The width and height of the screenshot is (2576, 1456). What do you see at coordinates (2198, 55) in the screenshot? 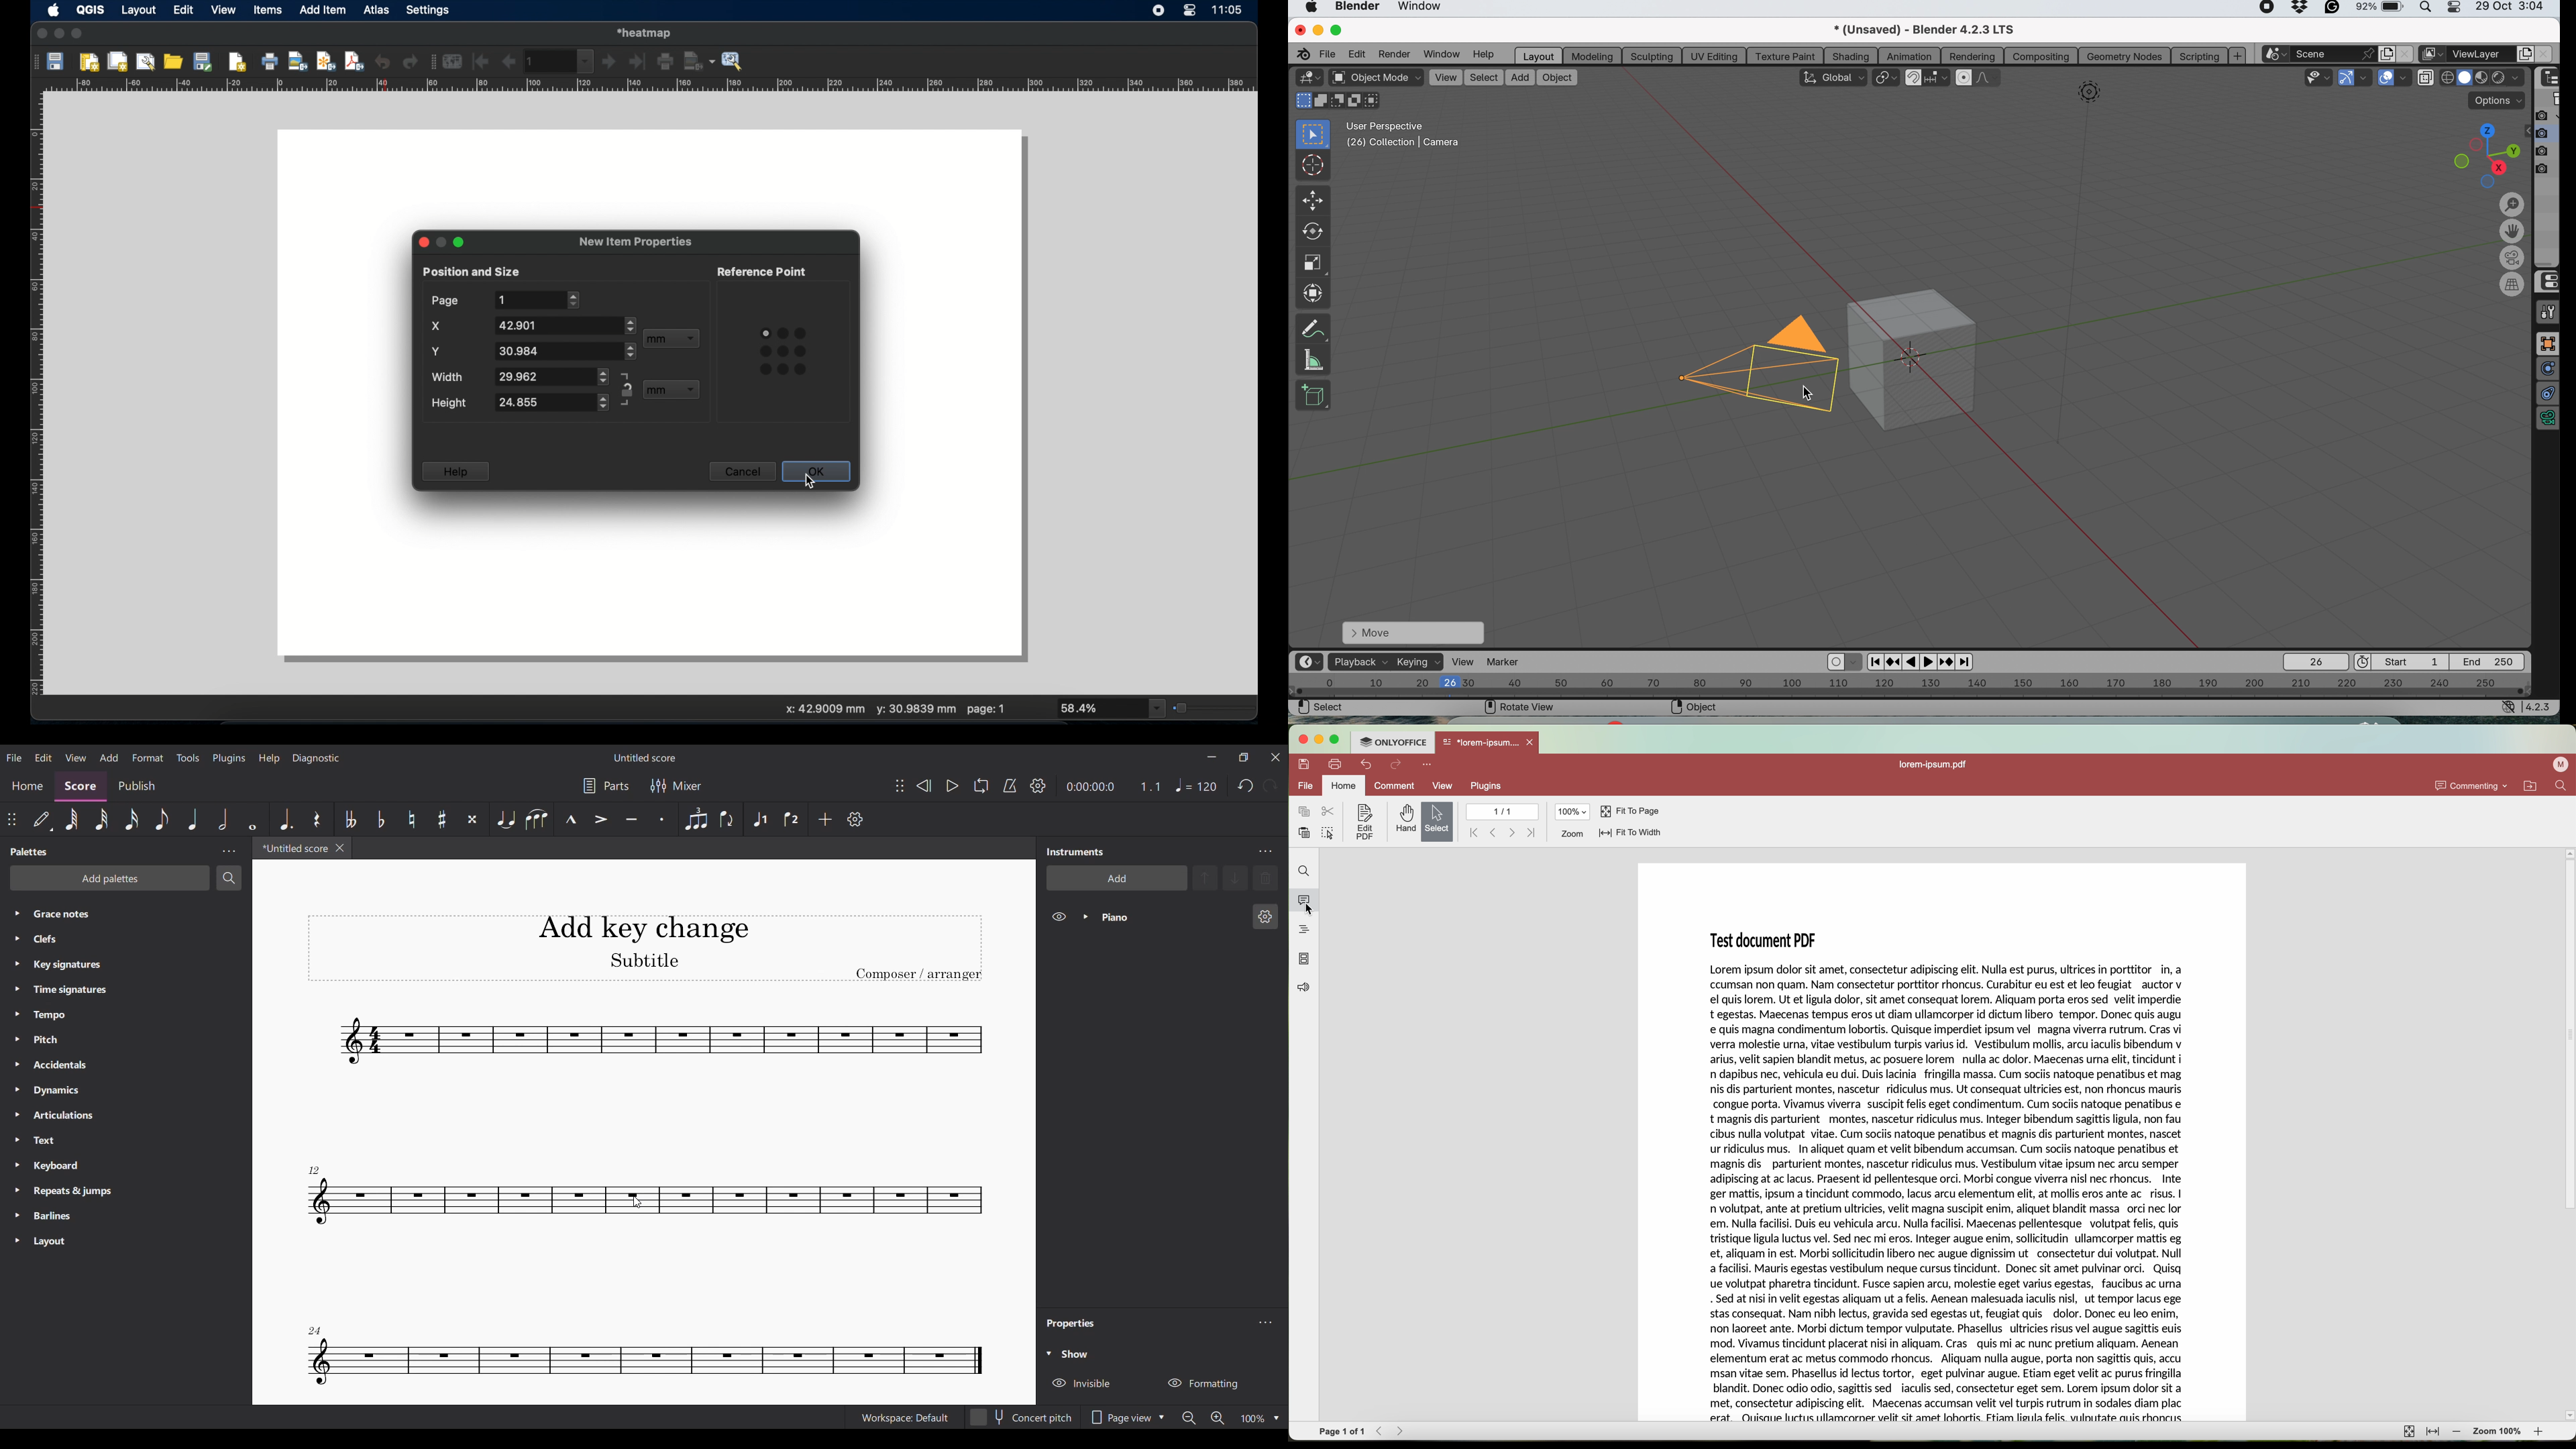
I see `scripting` at bounding box center [2198, 55].